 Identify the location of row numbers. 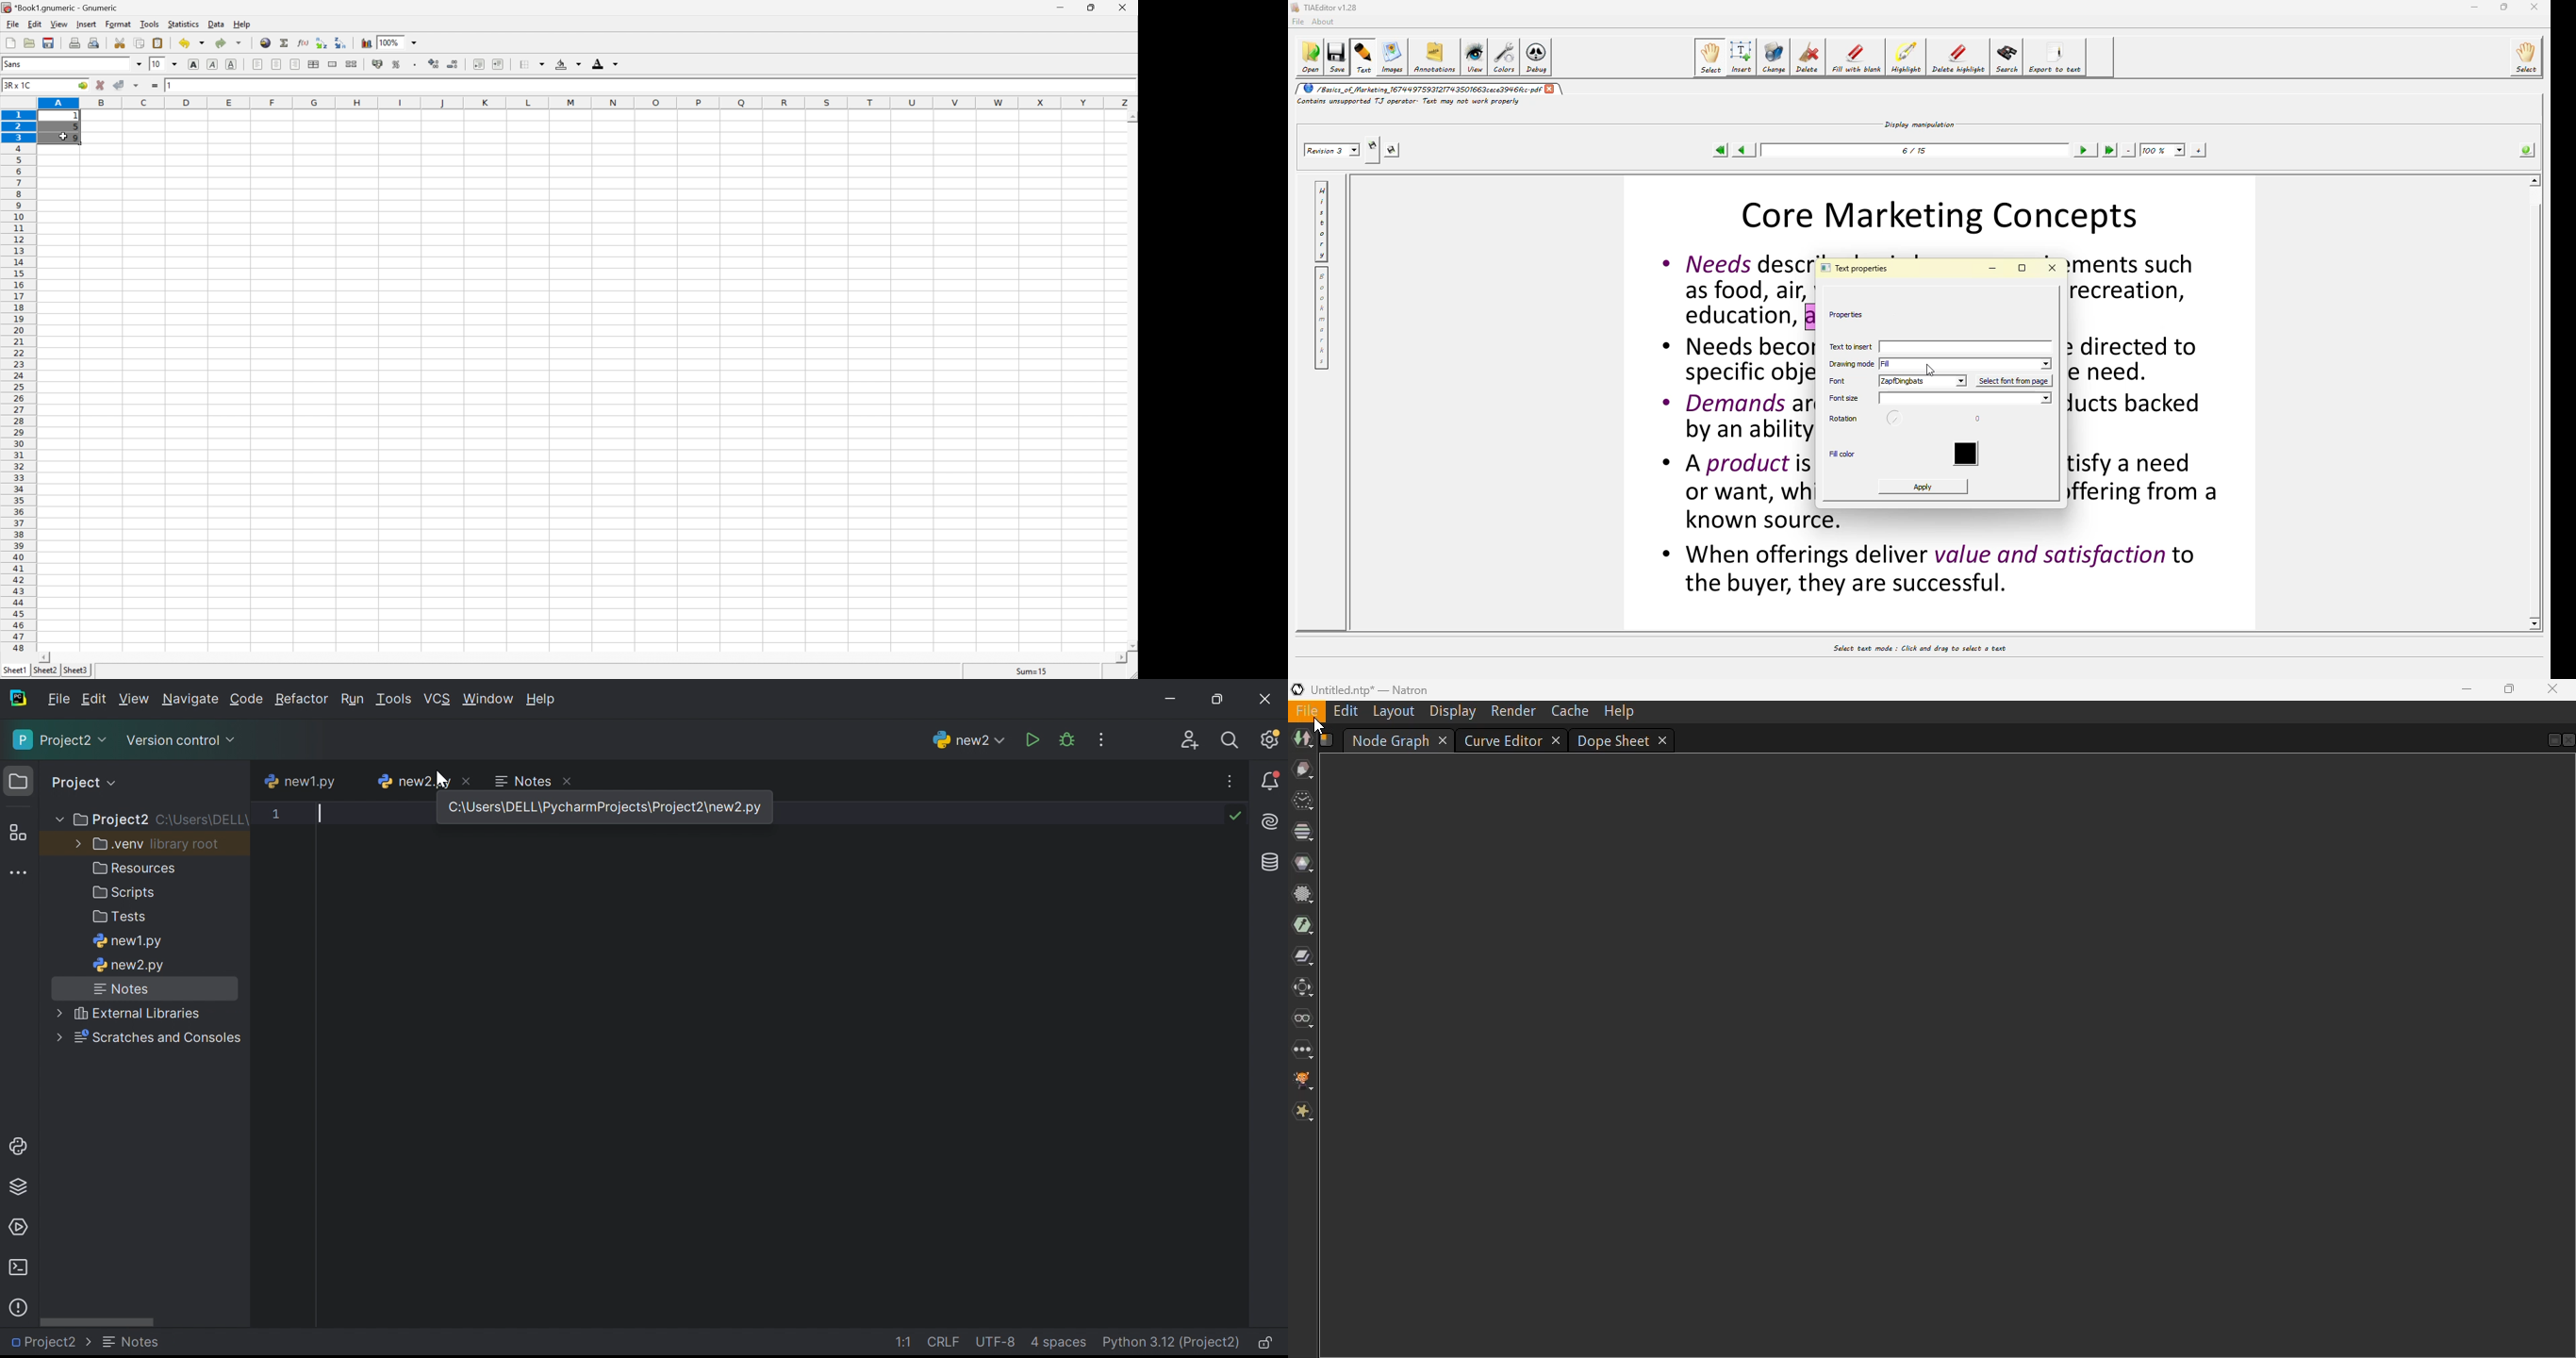
(18, 381).